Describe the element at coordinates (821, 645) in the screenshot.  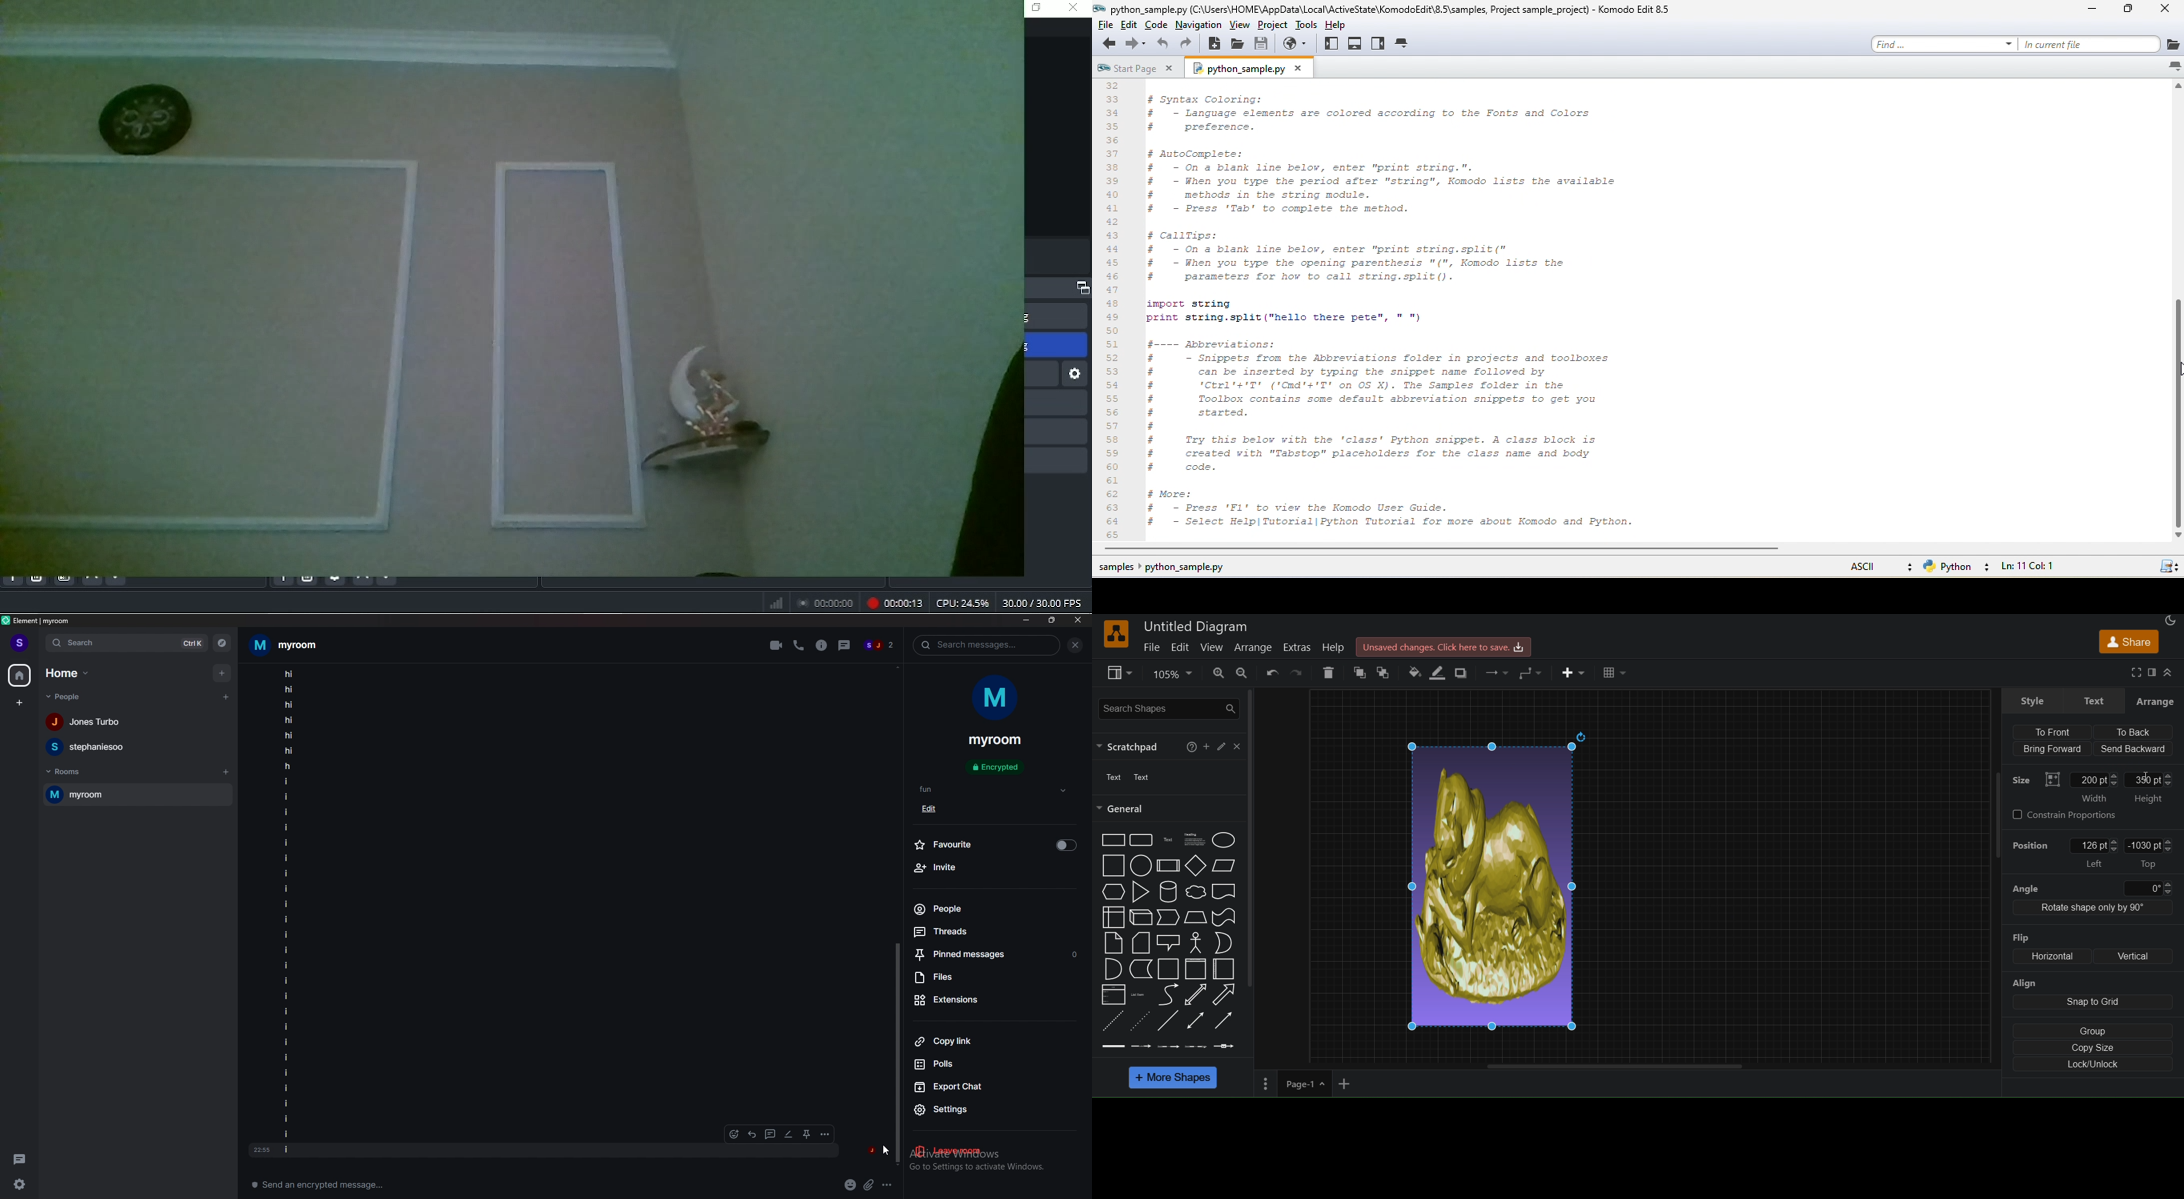
I see `info` at that location.